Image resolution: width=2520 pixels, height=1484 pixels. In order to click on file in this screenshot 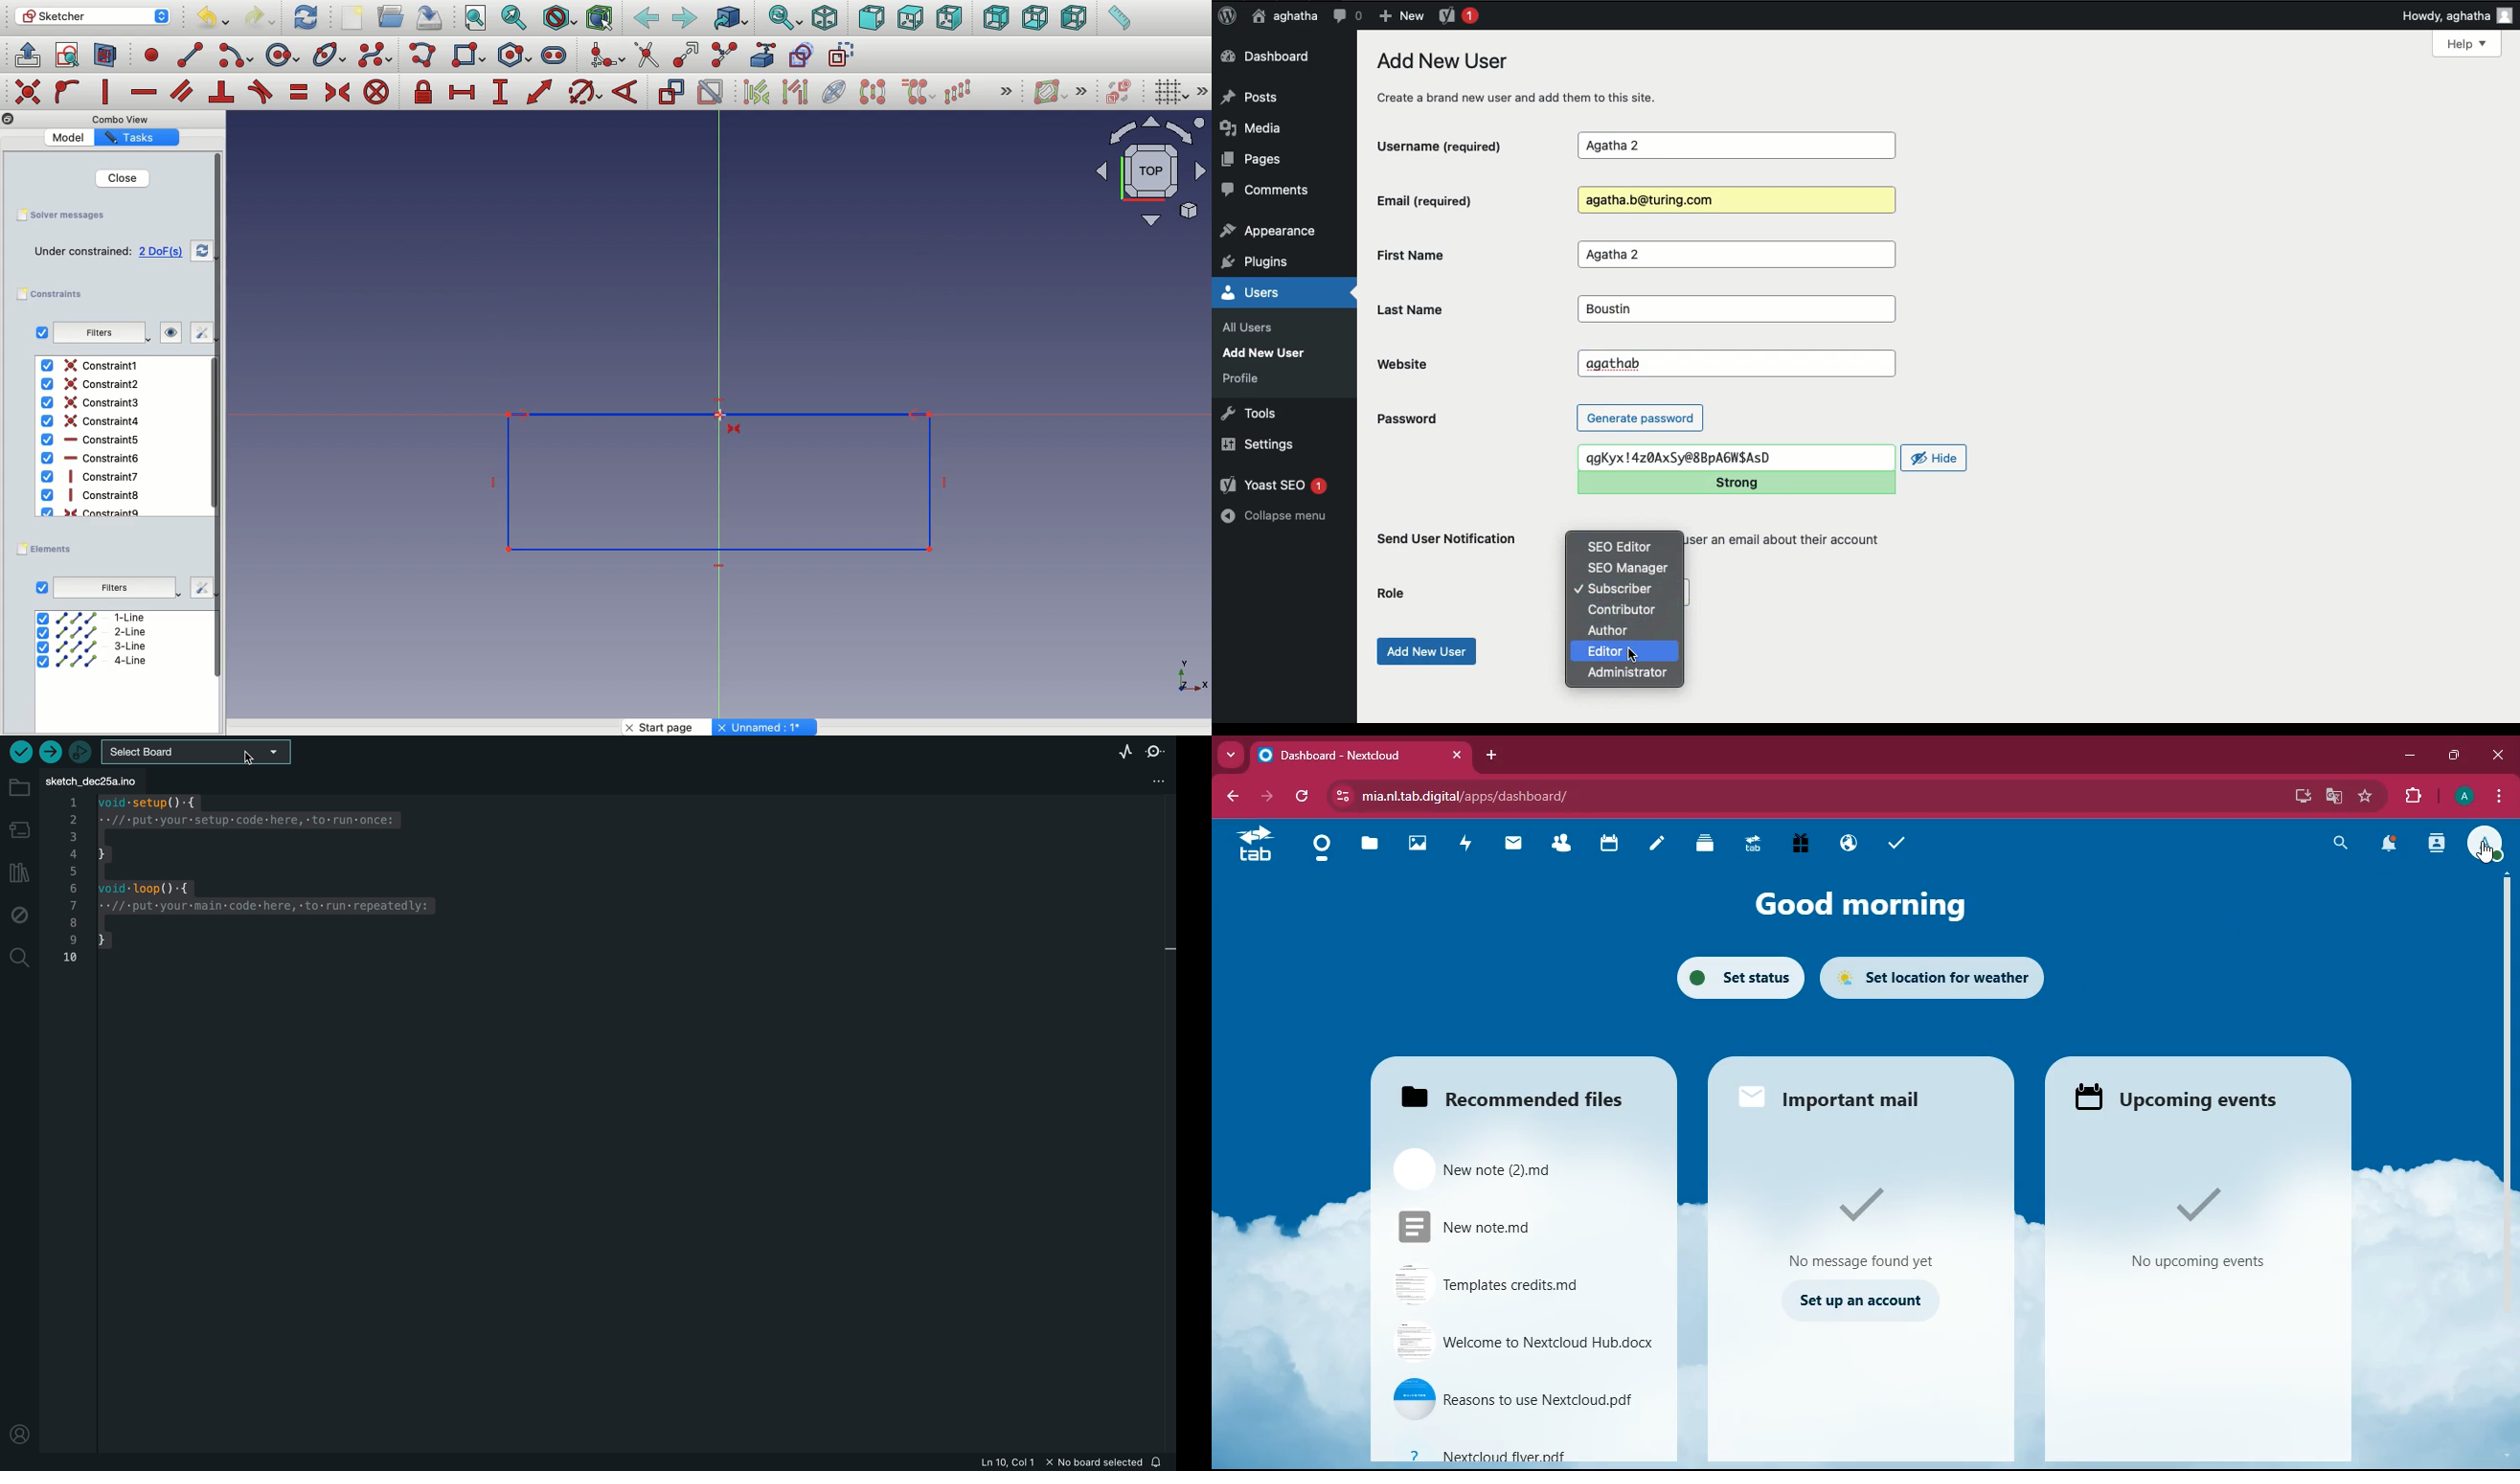, I will do `click(1505, 1227)`.